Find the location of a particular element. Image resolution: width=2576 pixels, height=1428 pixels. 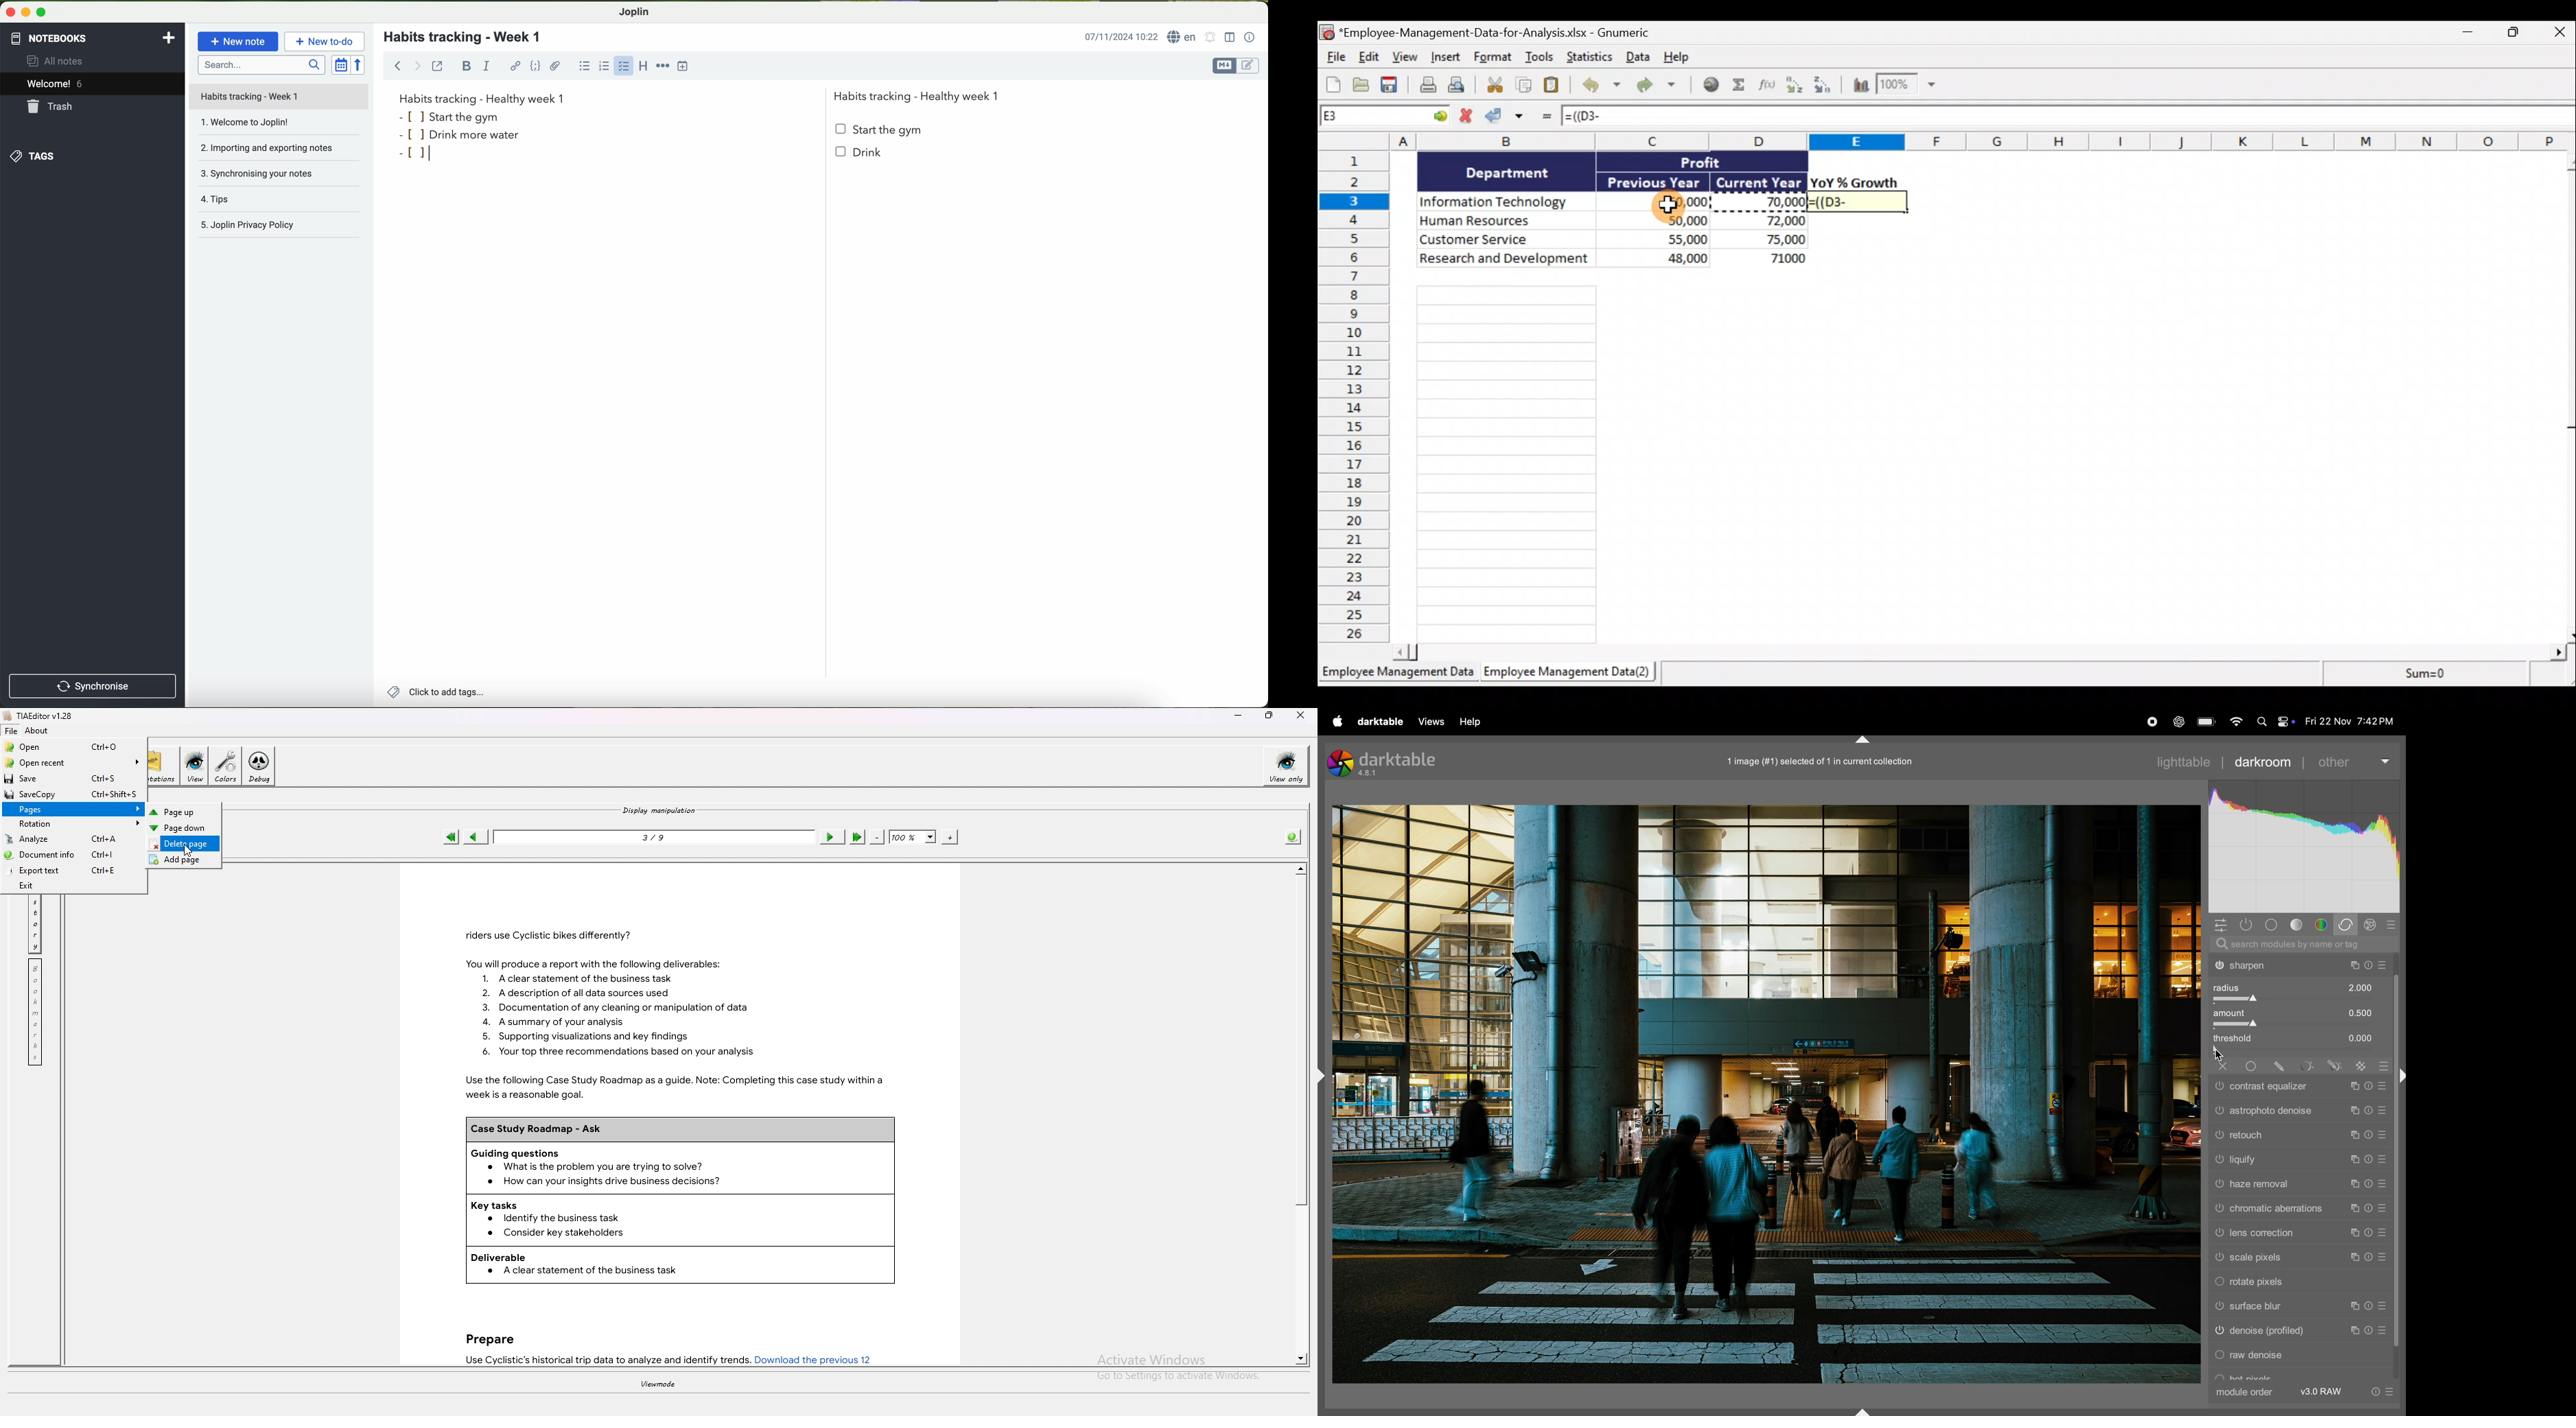

Tools is located at coordinates (1541, 59).